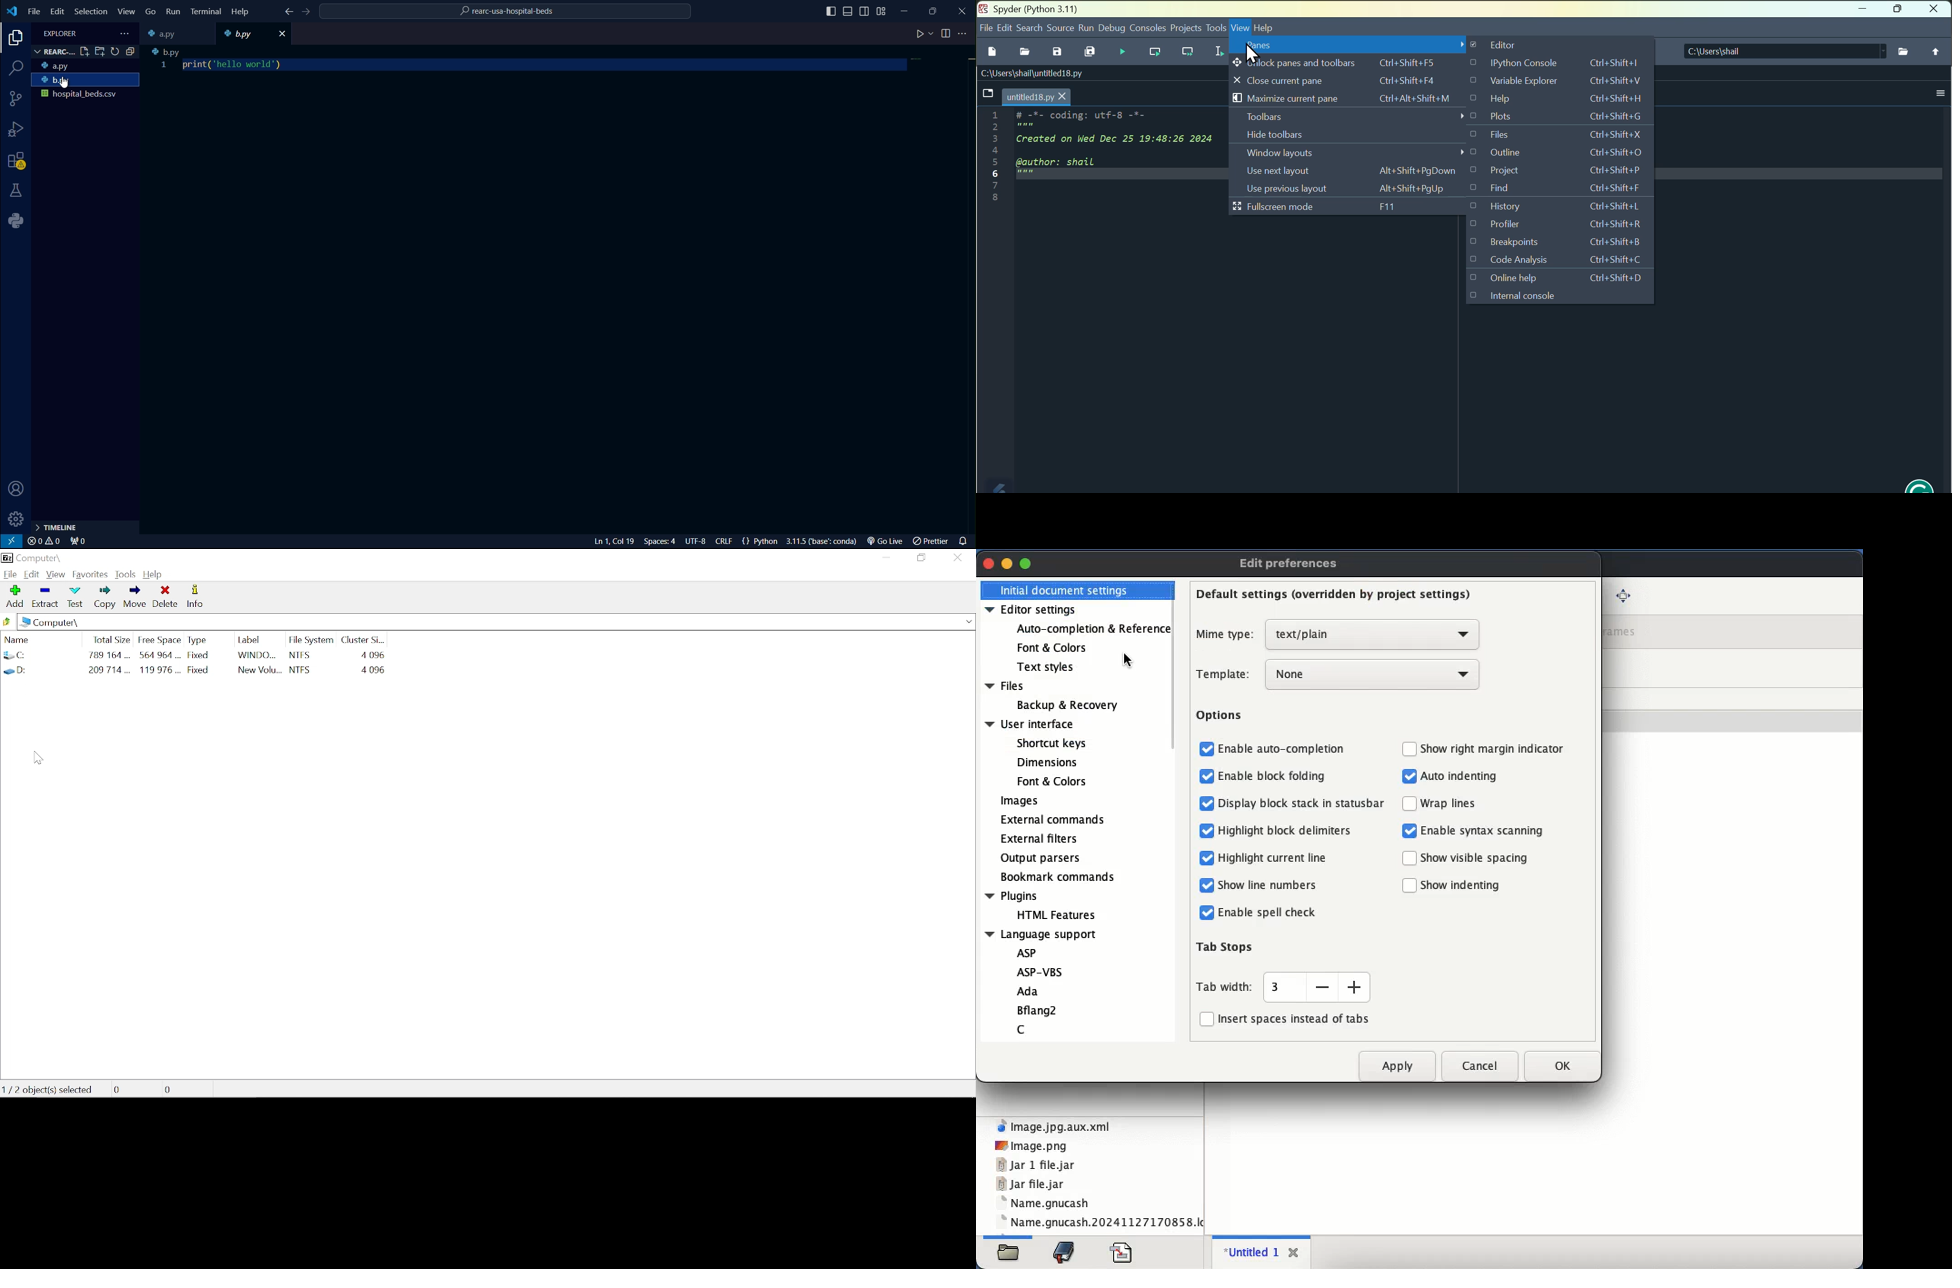 The image size is (1960, 1288). Describe the element at coordinates (1205, 858) in the screenshot. I see `checkbox` at that location.